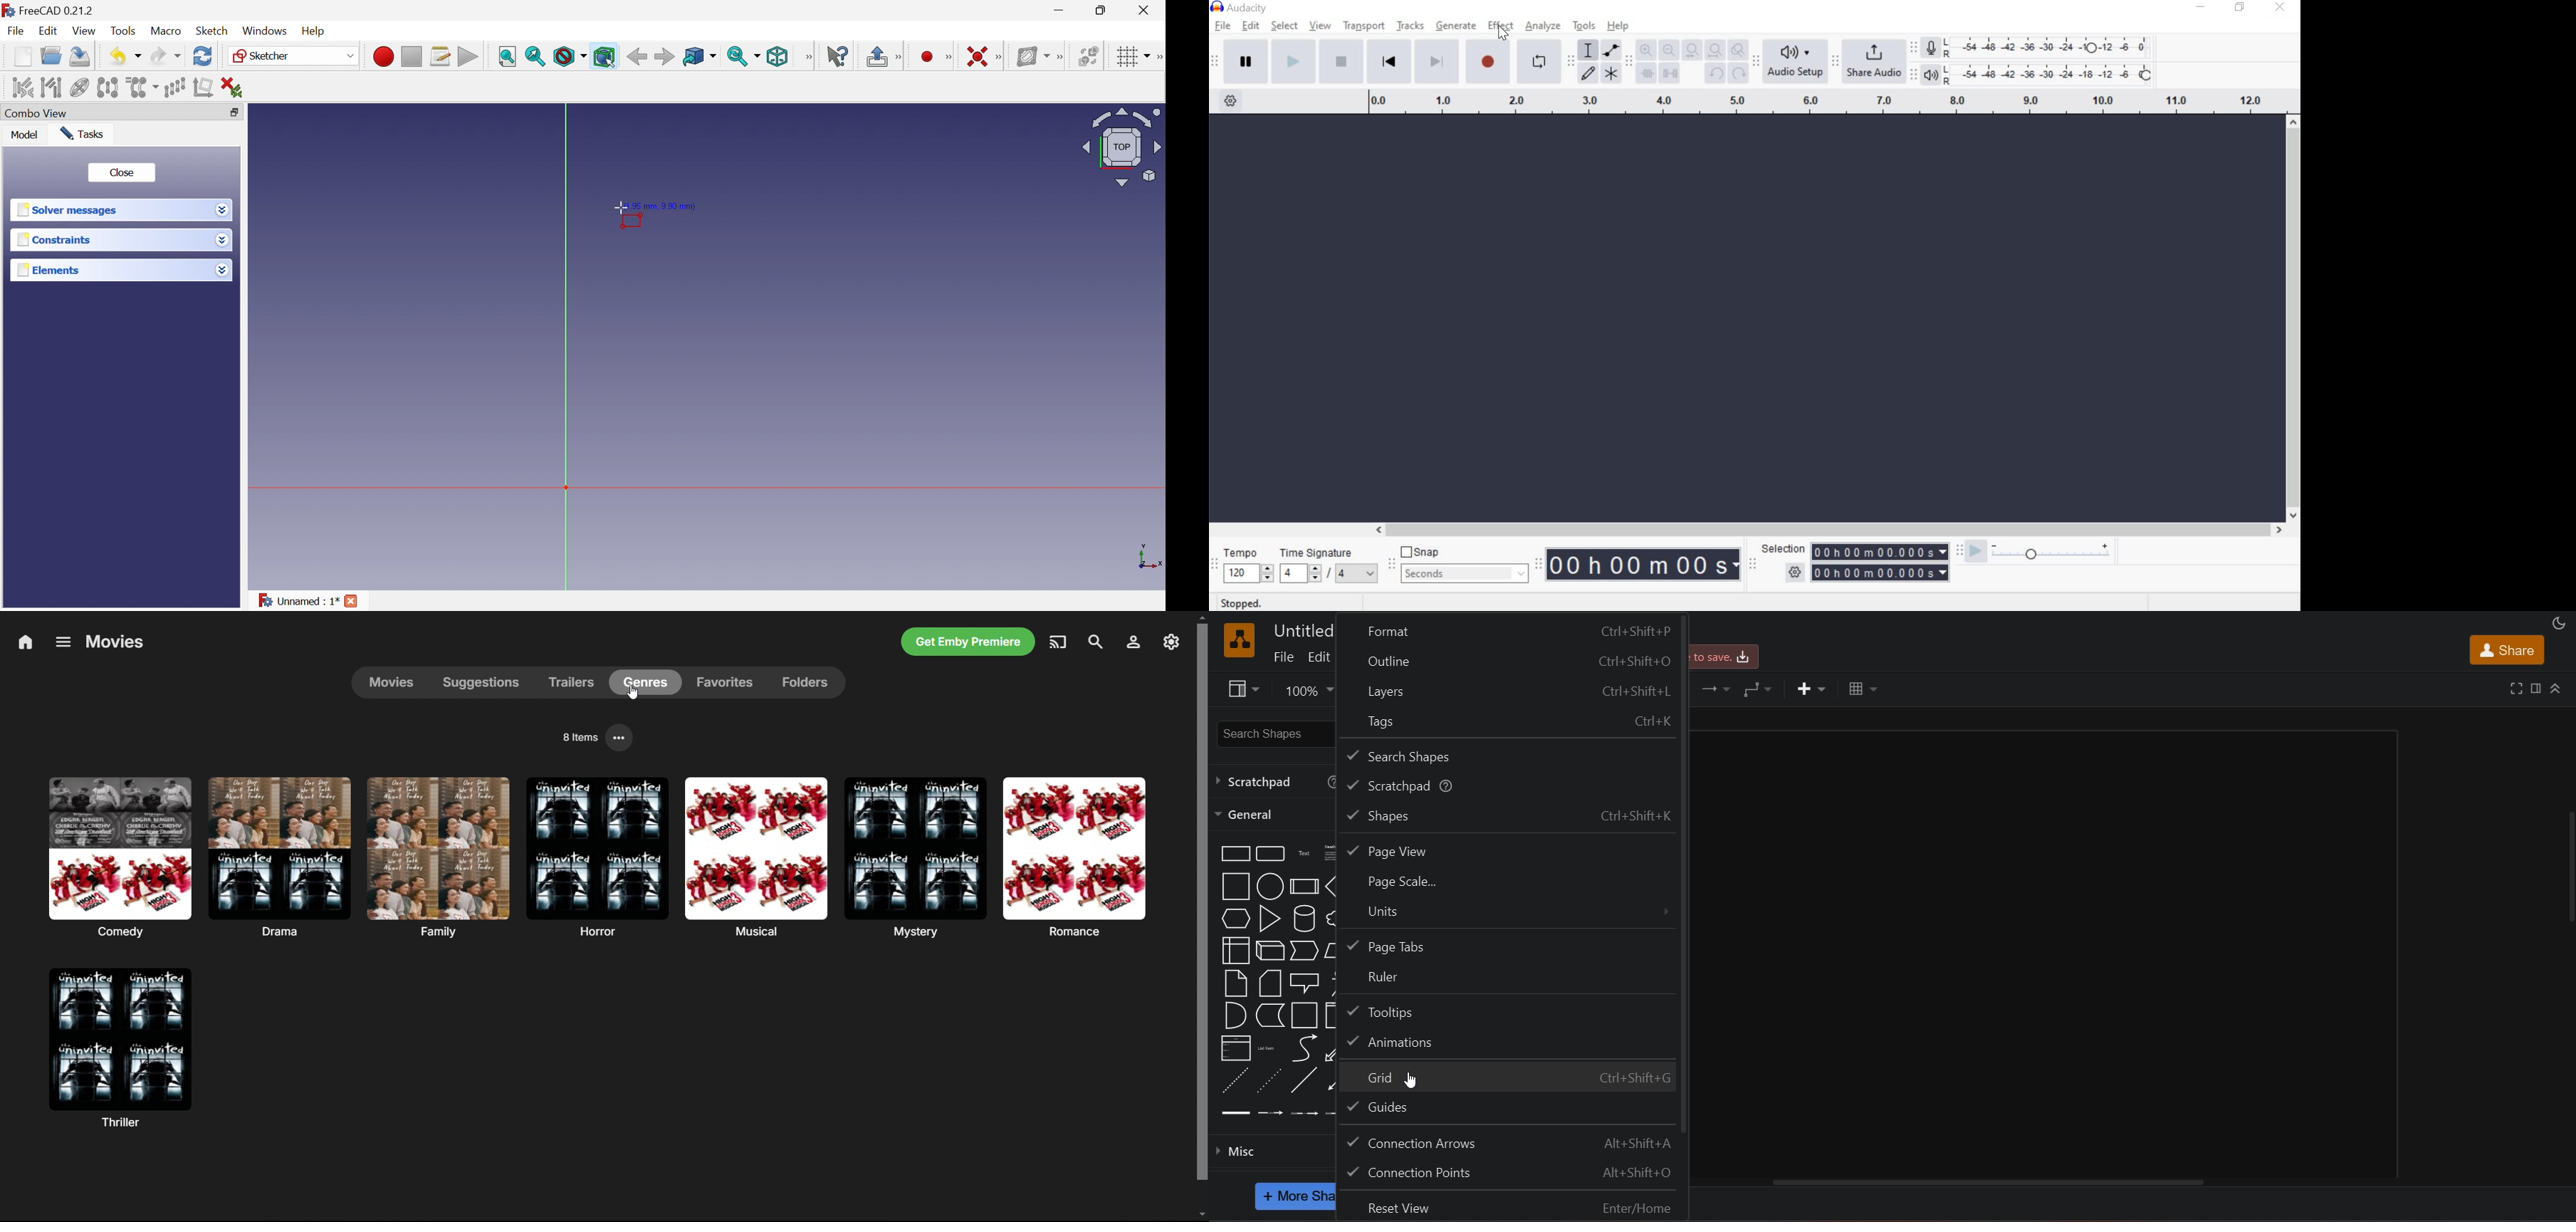 The image size is (2576, 1232). Describe the element at coordinates (1235, 855) in the screenshot. I see `rectangle` at that location.